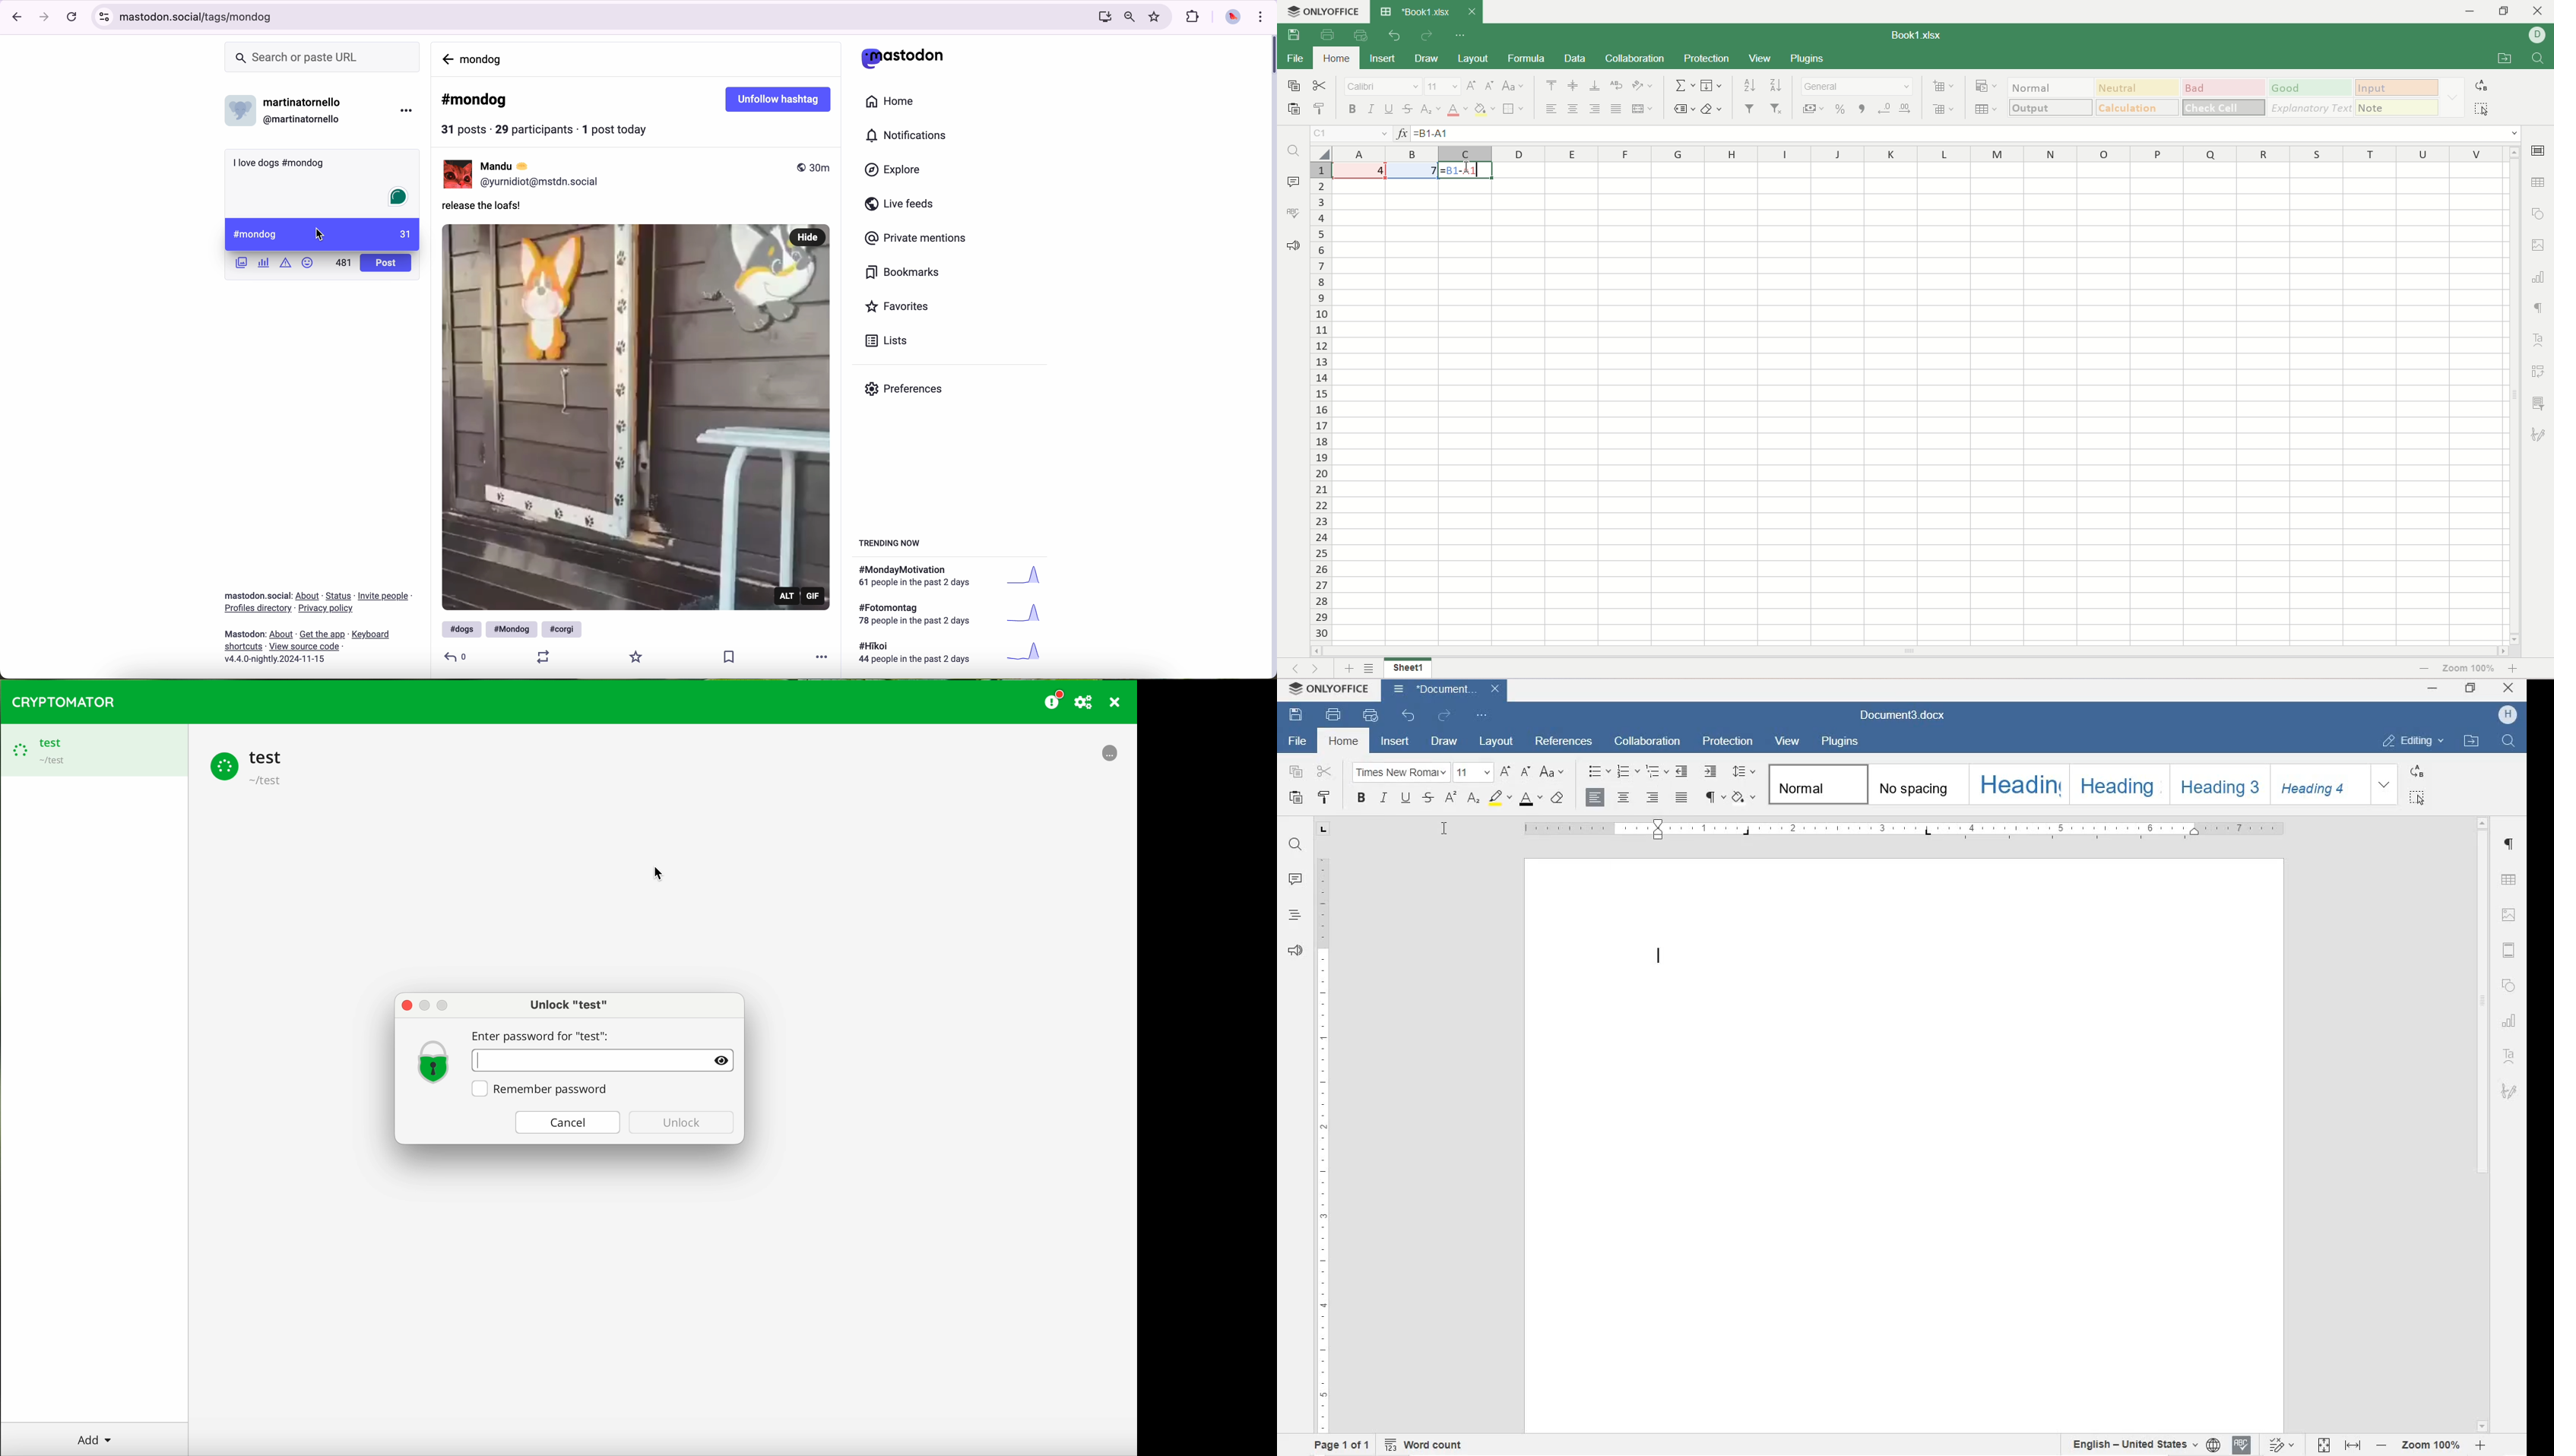  Describe the element at coordinates (1750, 109) in the screenshot. I see `filter` at that location.